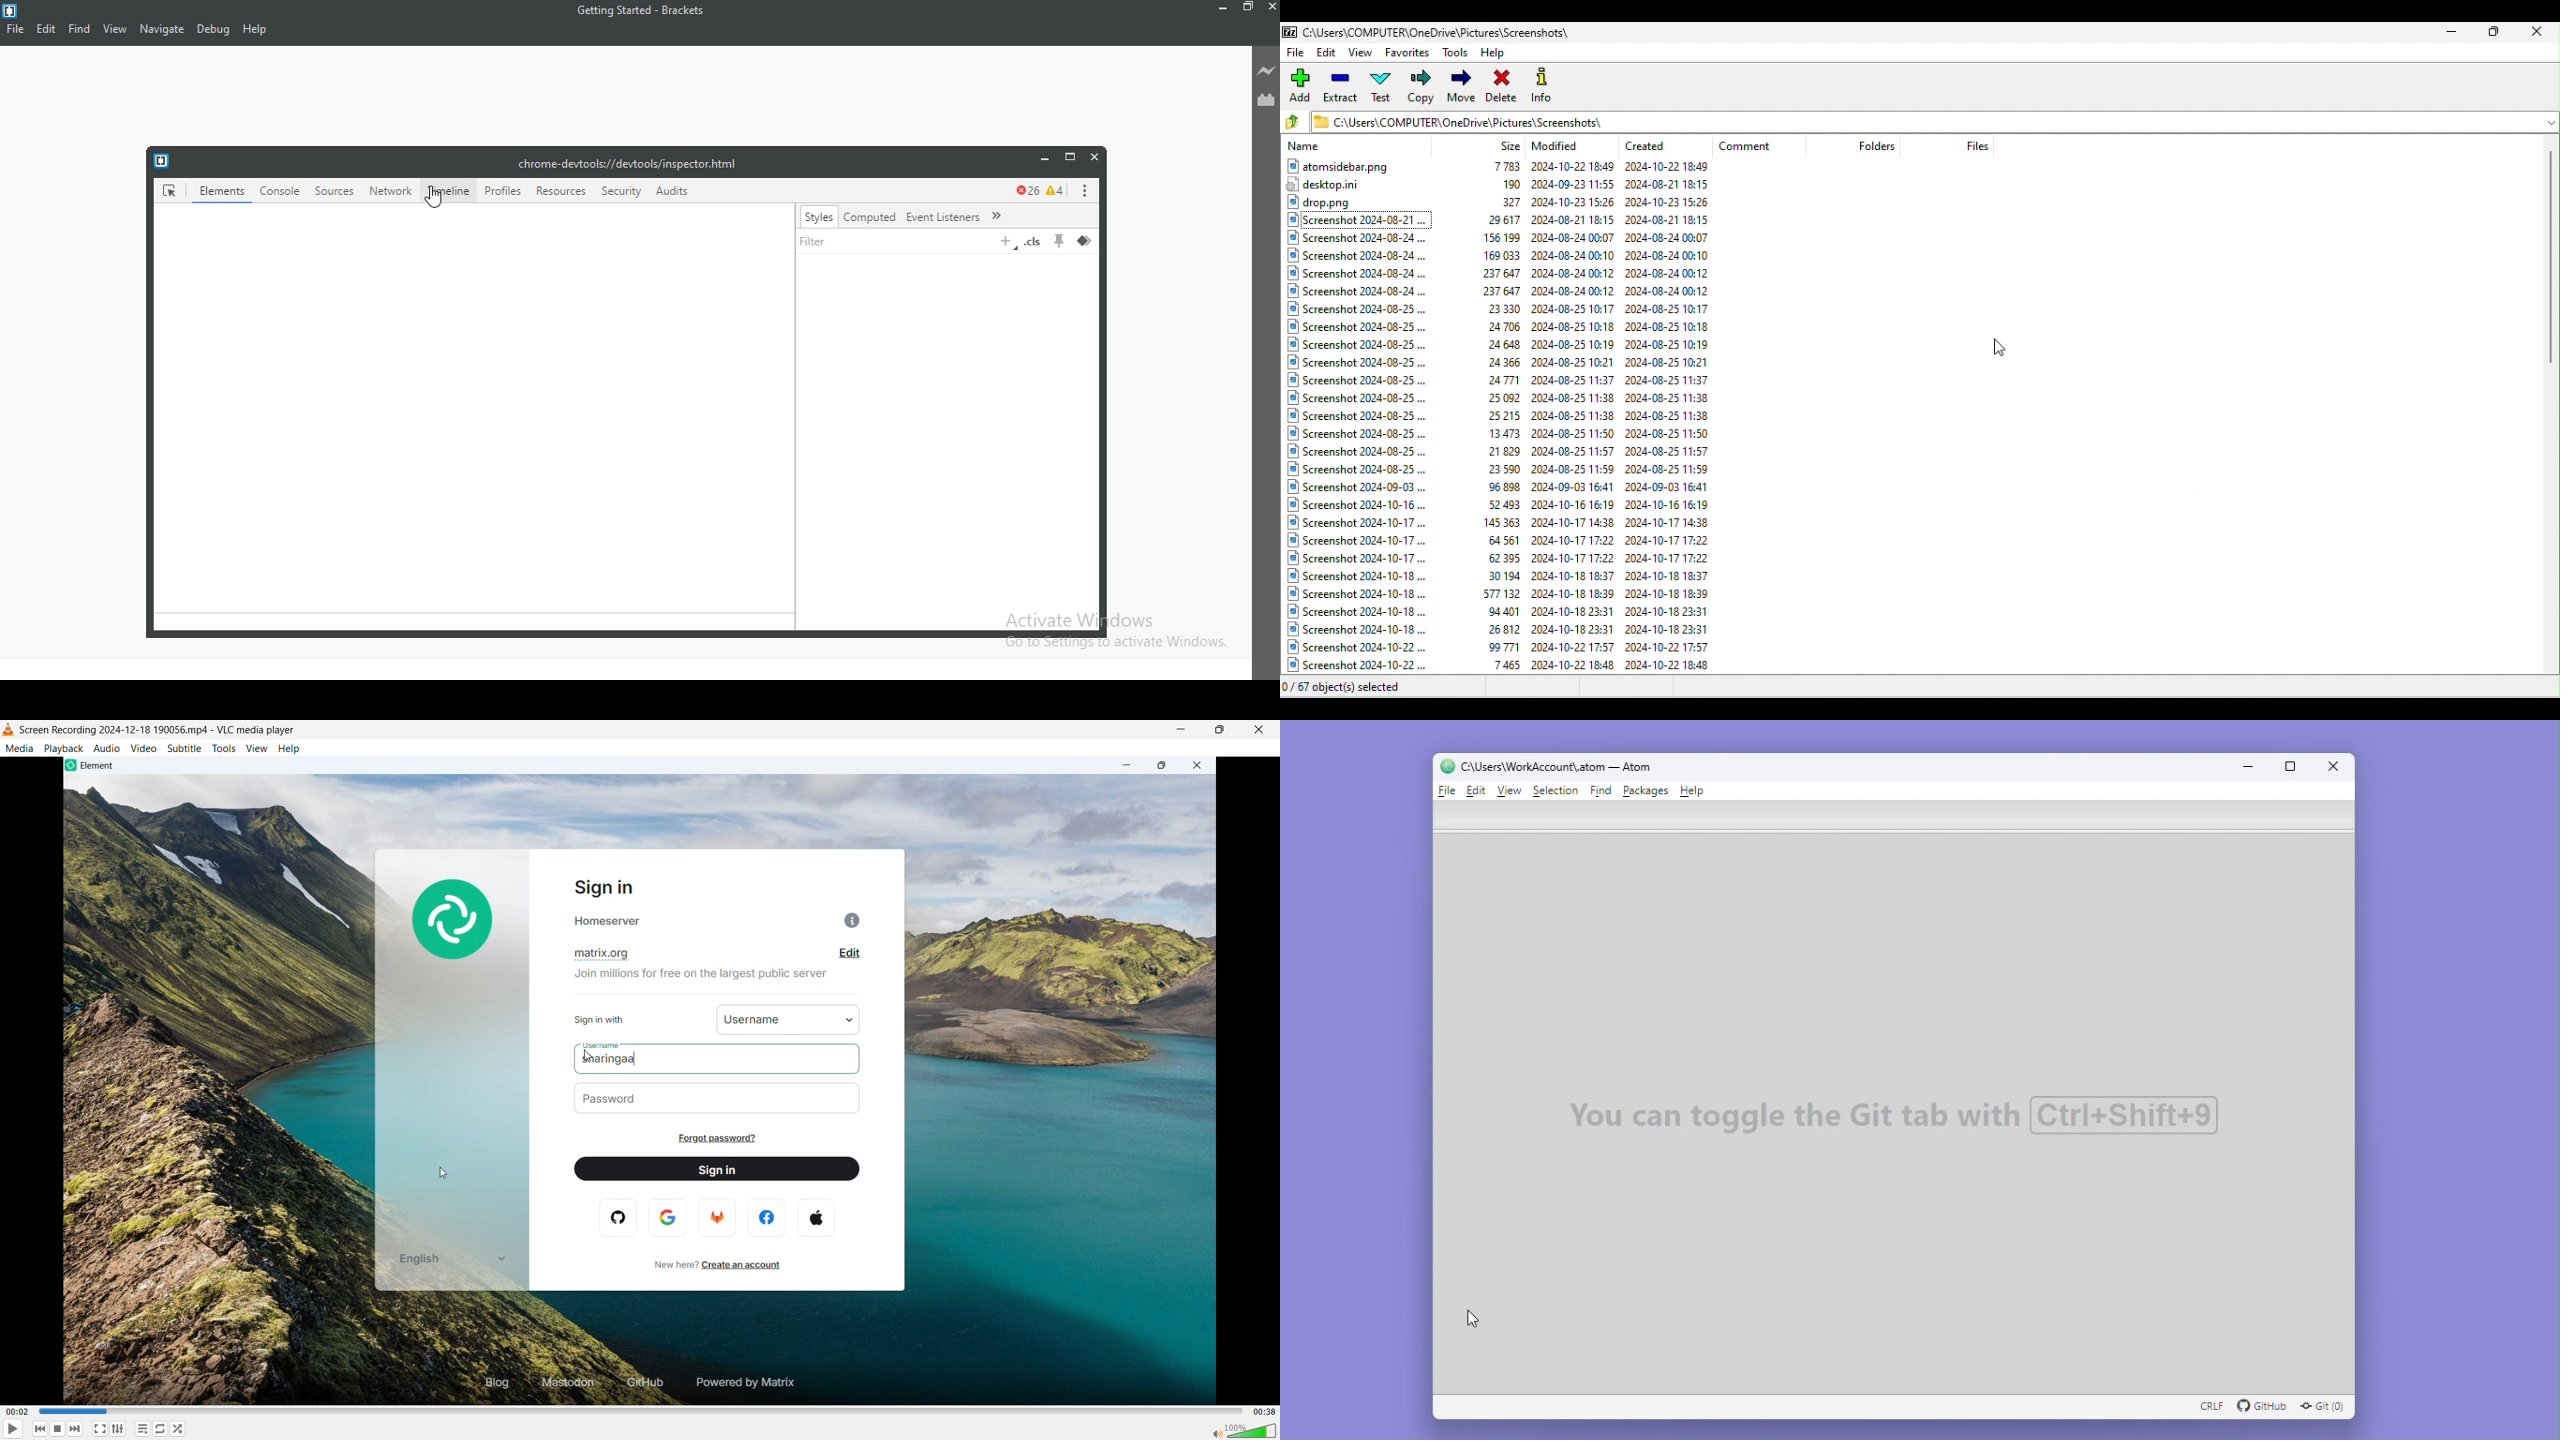  What do you see at coordinates (607, 922) in the screenshot?
I see `homeserver` at bounding box center [607, 922].